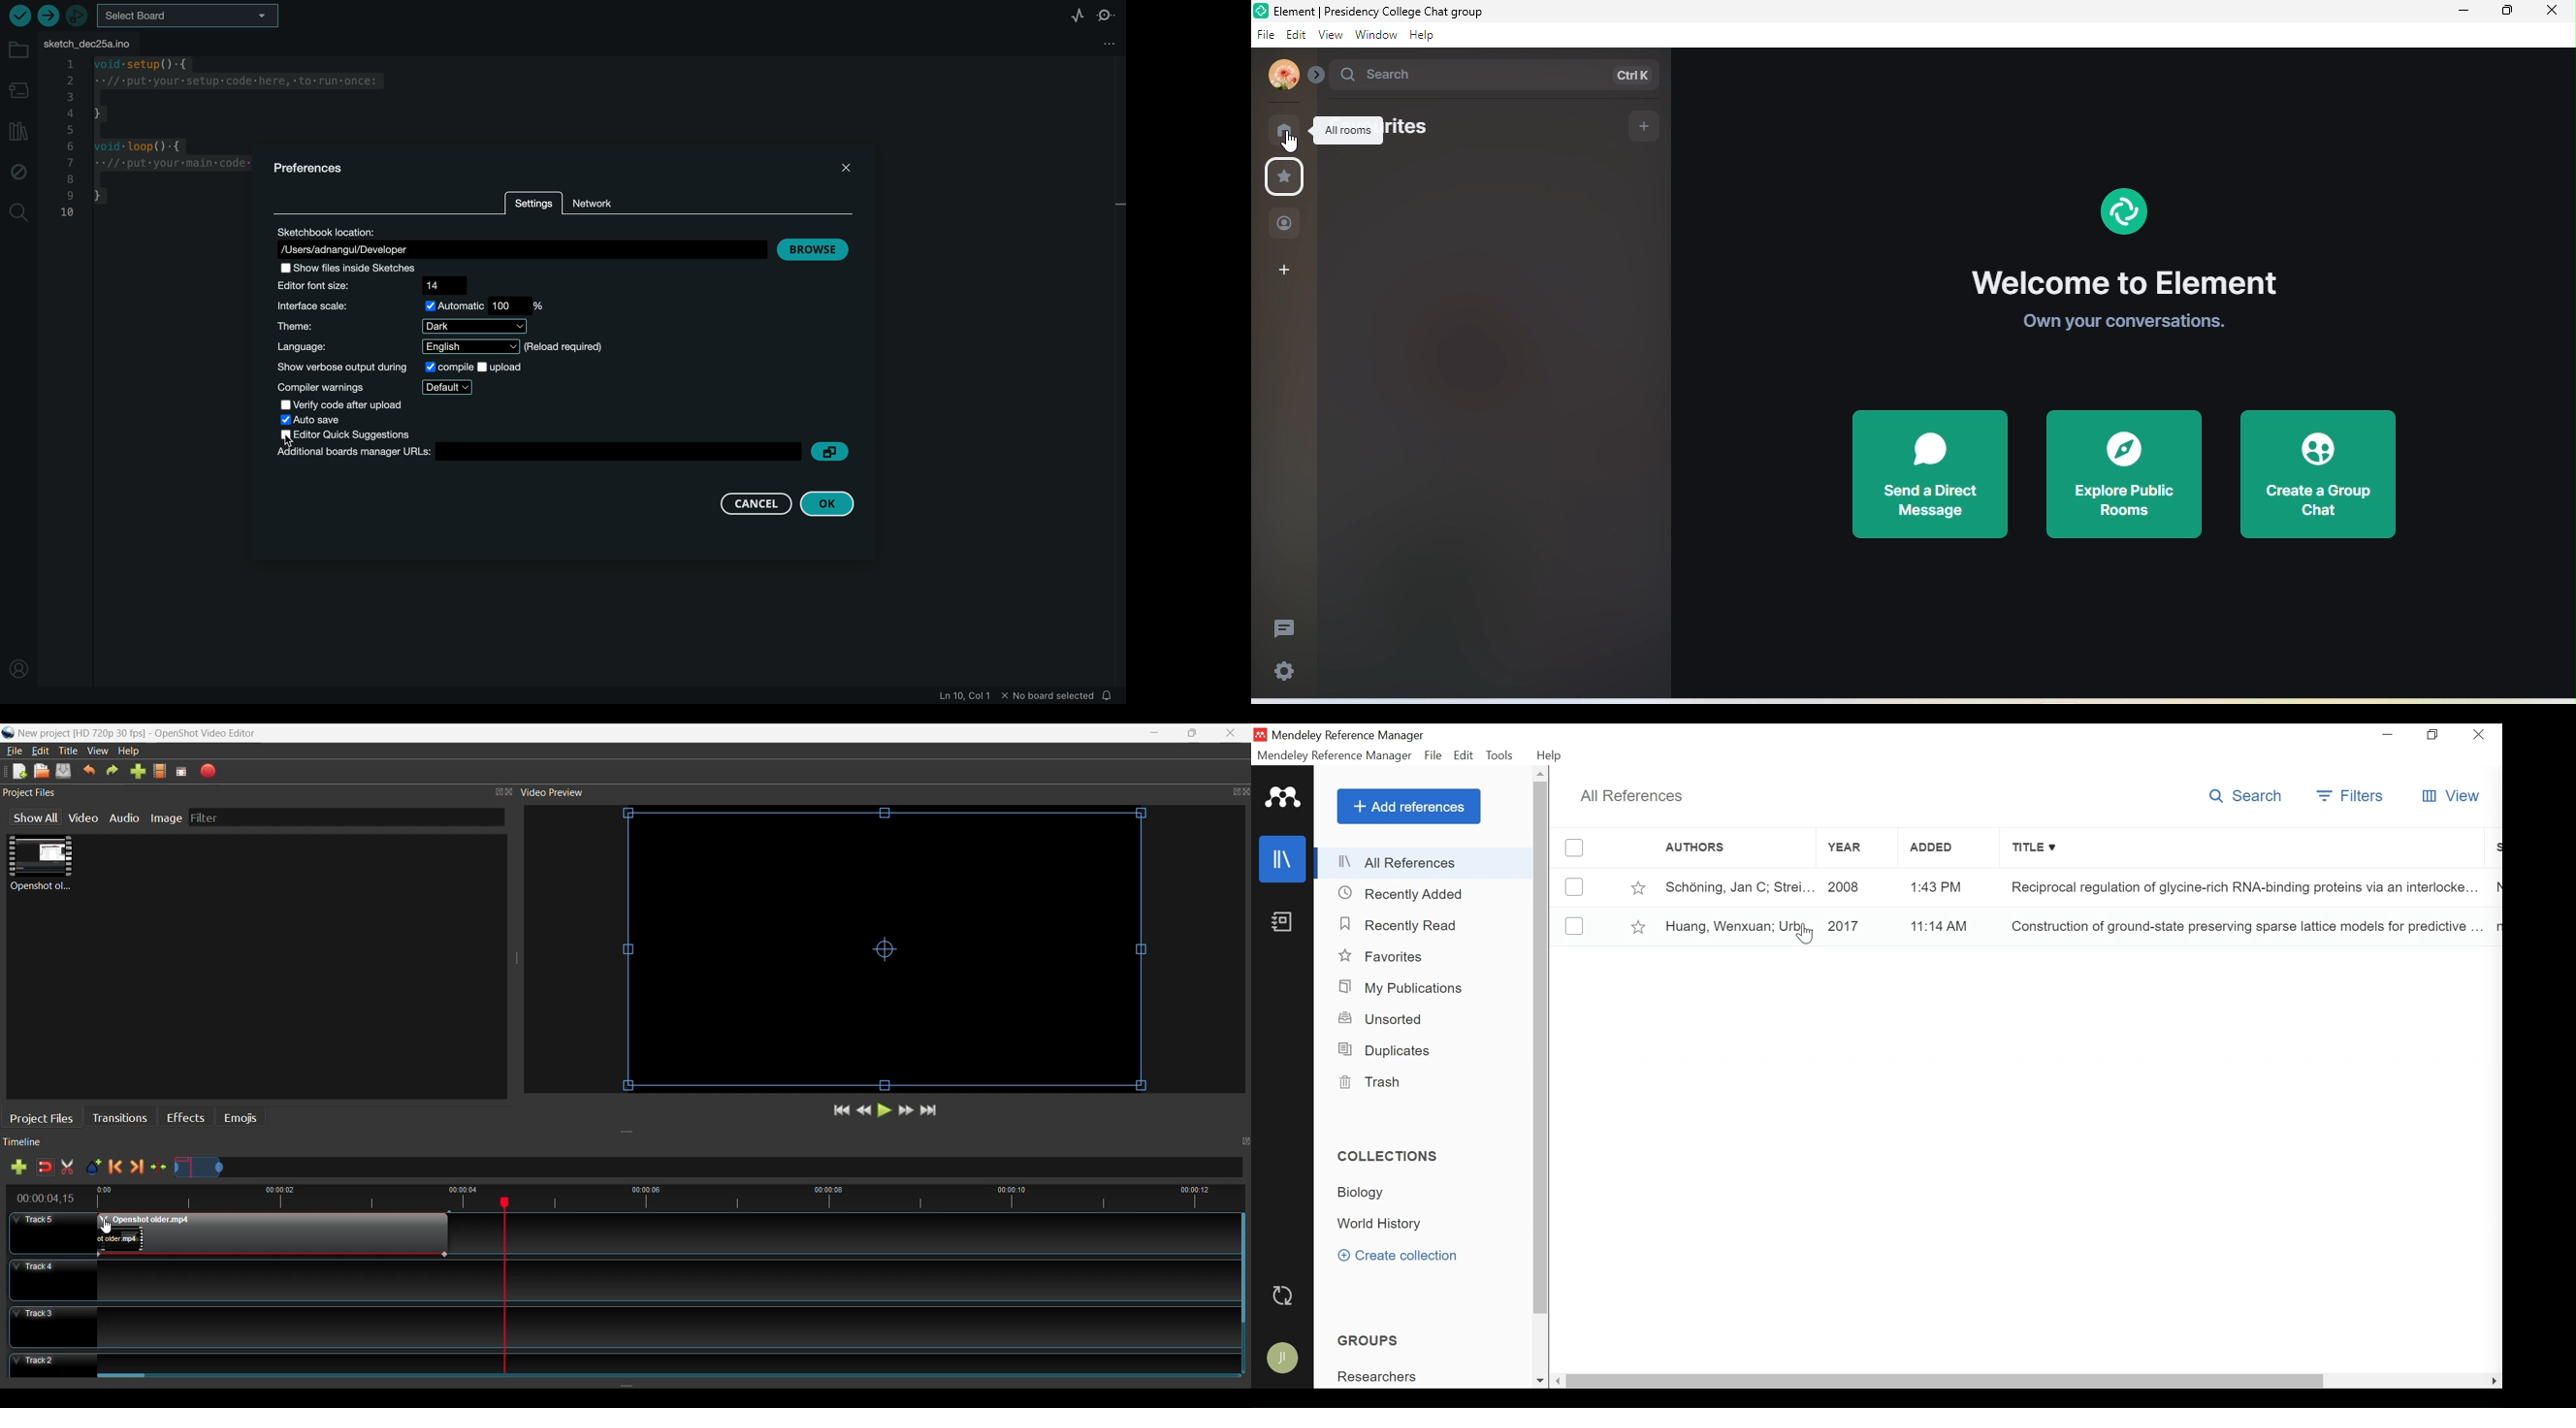  Describe the element at coordinates (1550, 757) in the screenshot. I see `Help` at that location.